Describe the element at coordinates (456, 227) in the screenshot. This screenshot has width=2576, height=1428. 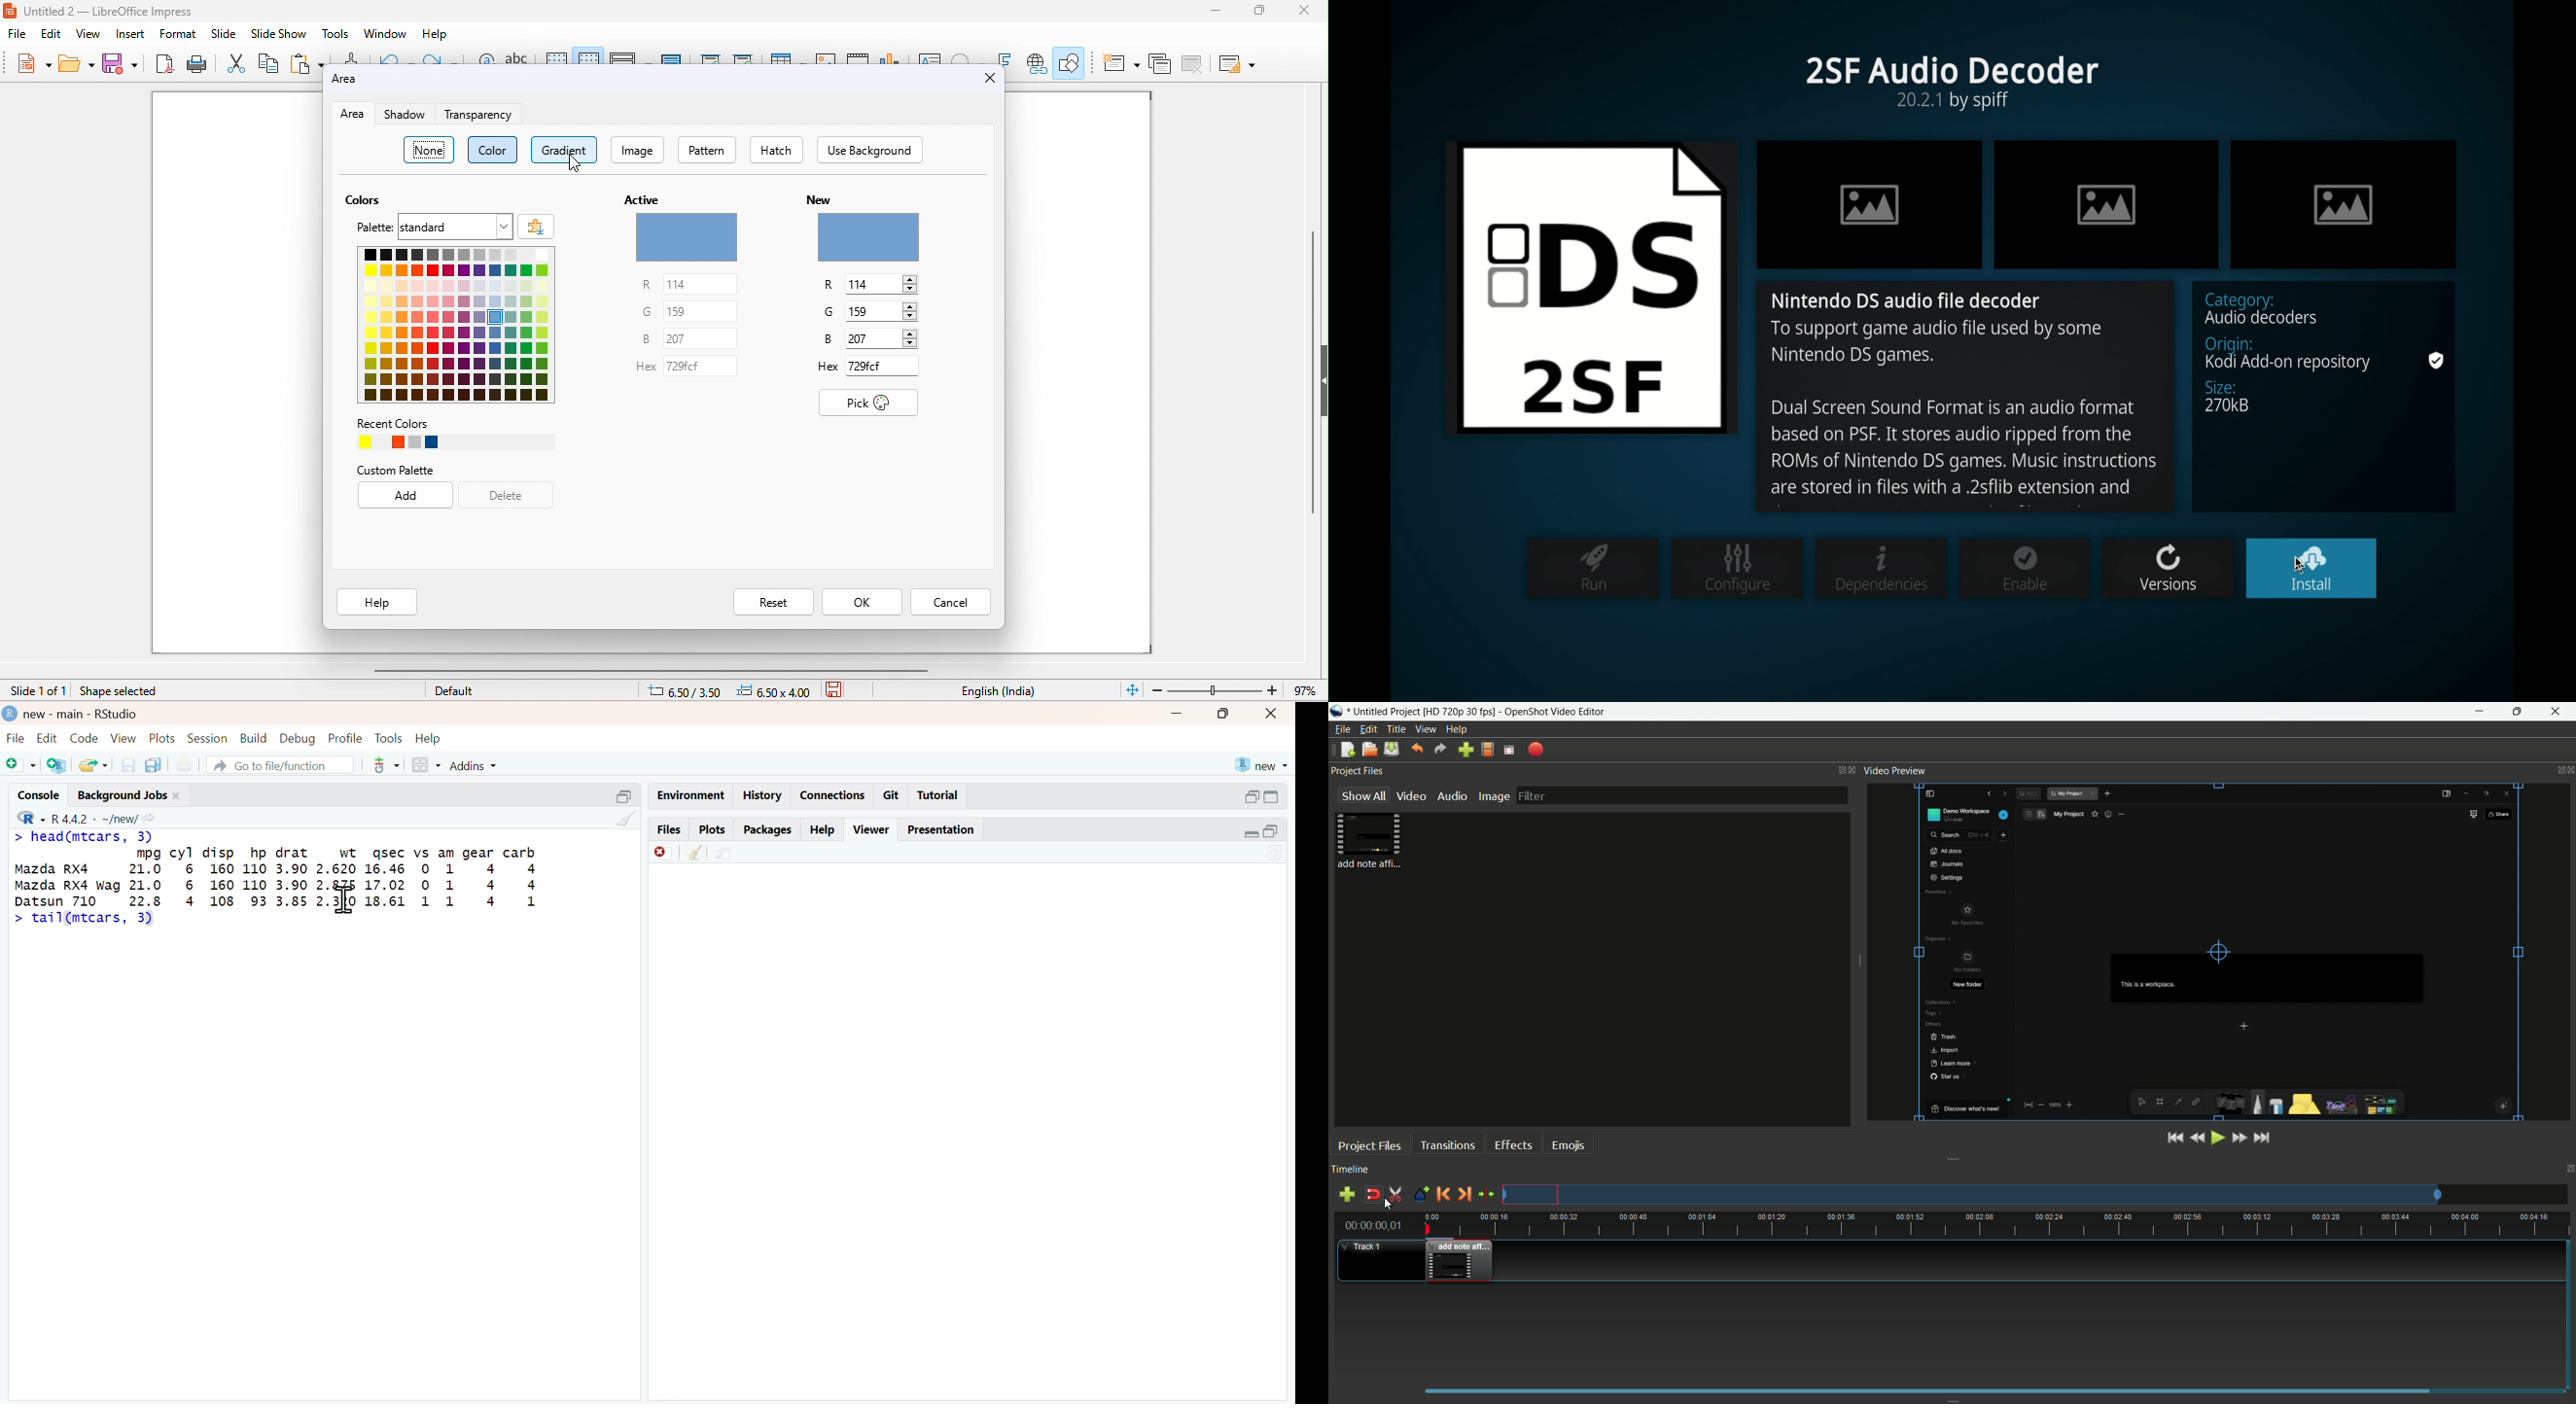
I see `standard` at that location.